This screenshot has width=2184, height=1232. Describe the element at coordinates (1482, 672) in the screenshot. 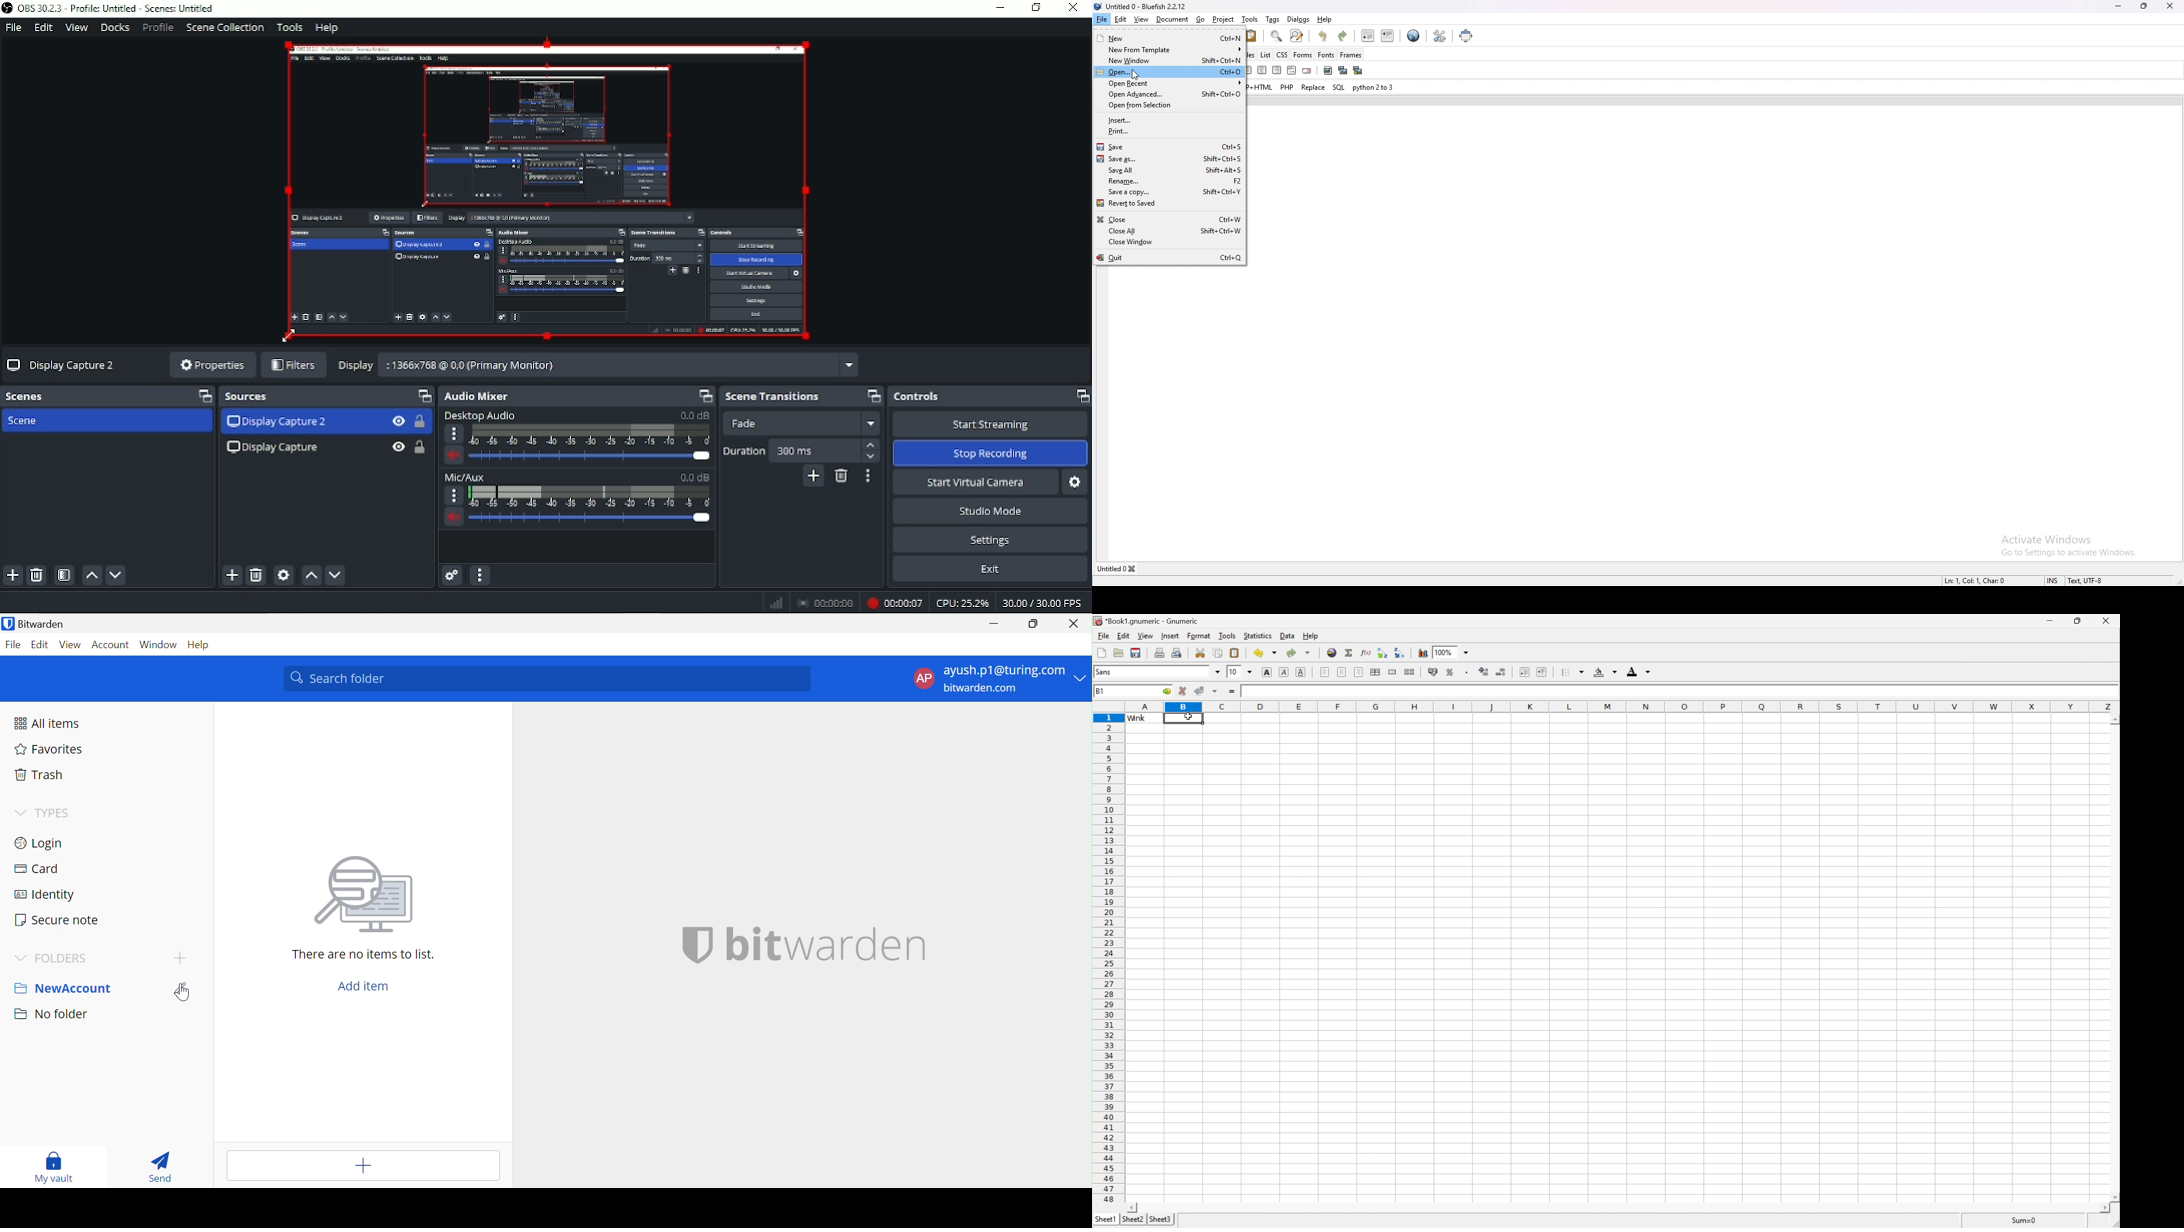

I see `increase number of decimals displayed` at that location.